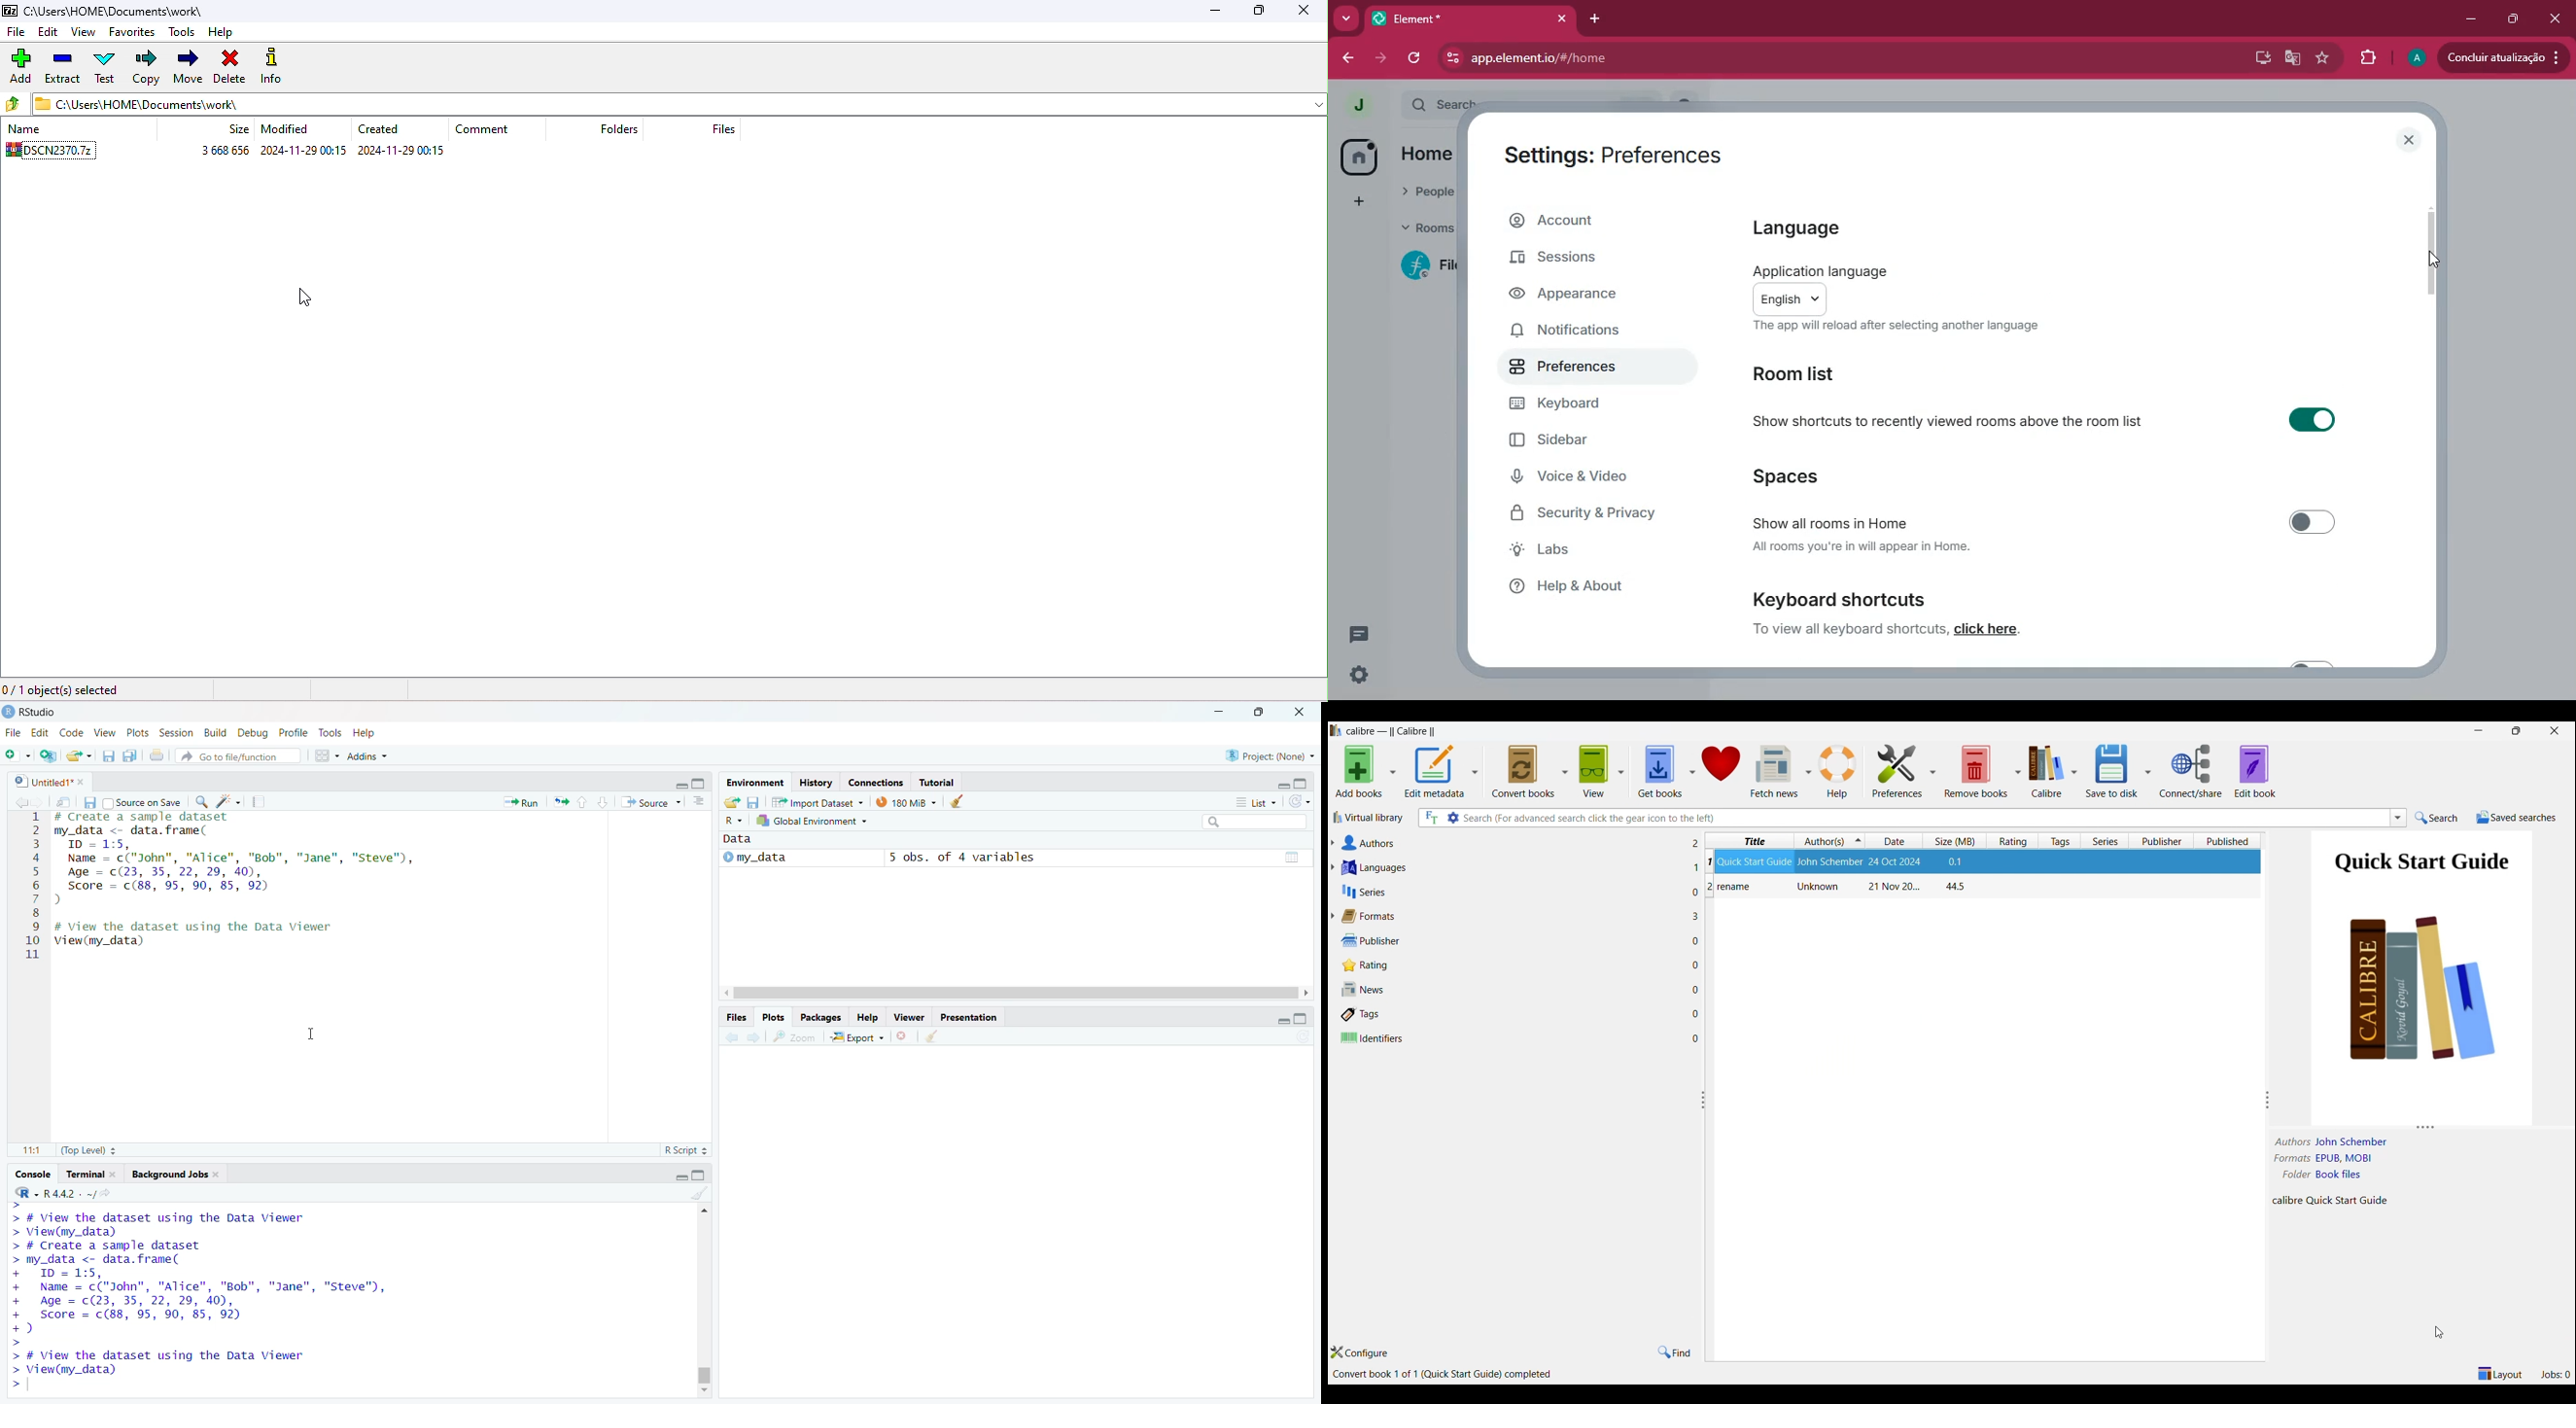 The image size is (2576, 1428). What do you see at coordinates (1691, 771) in the screenshot?
I see `Get book options` at bounding box center [1691, 771].